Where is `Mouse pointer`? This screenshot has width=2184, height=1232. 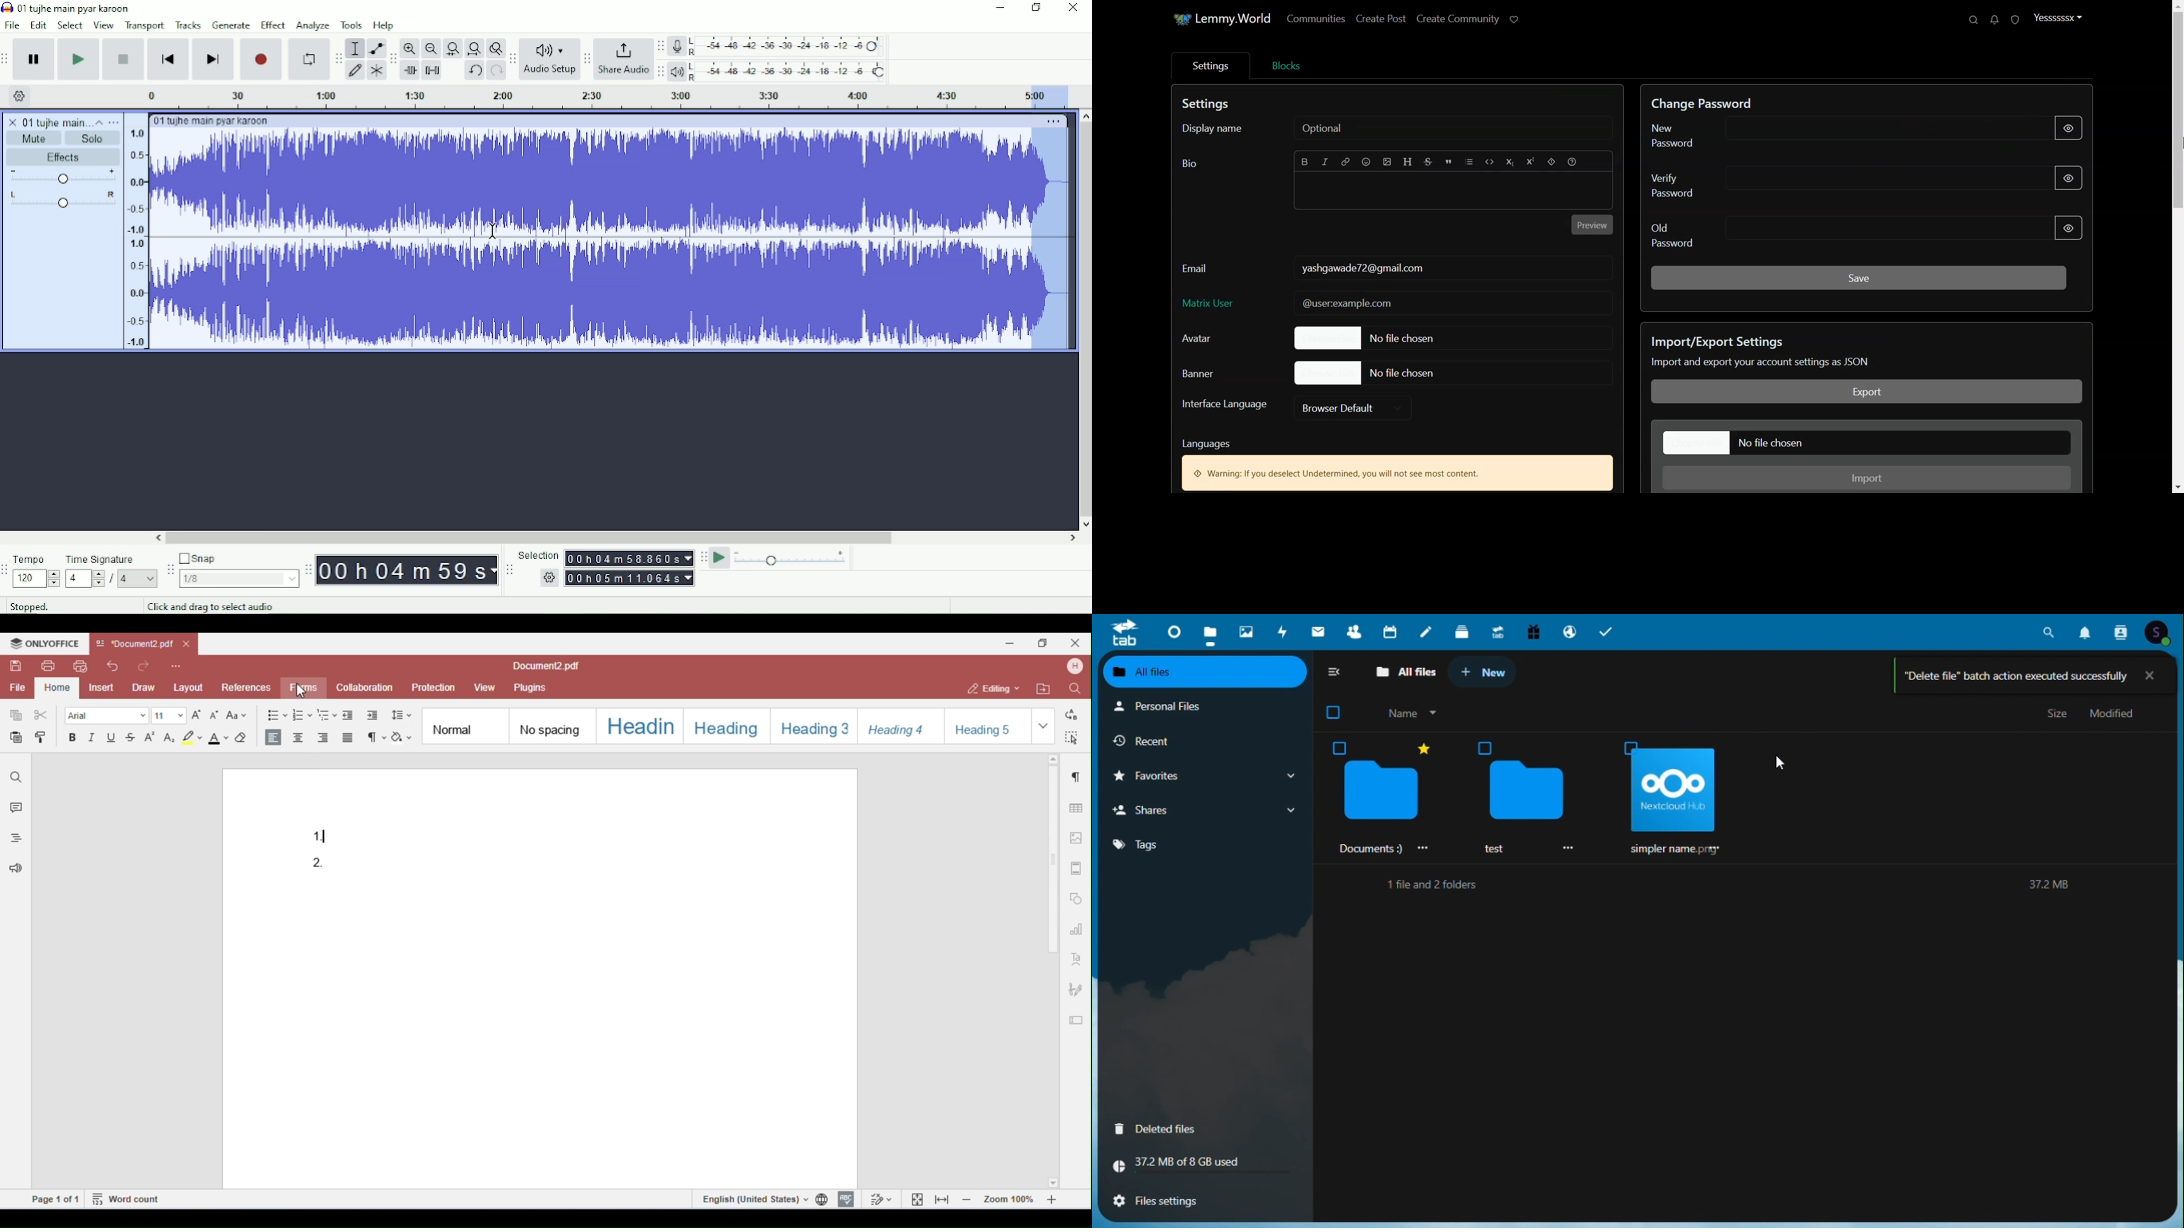 Mouse pointer is located at coordinates (1784, 763).